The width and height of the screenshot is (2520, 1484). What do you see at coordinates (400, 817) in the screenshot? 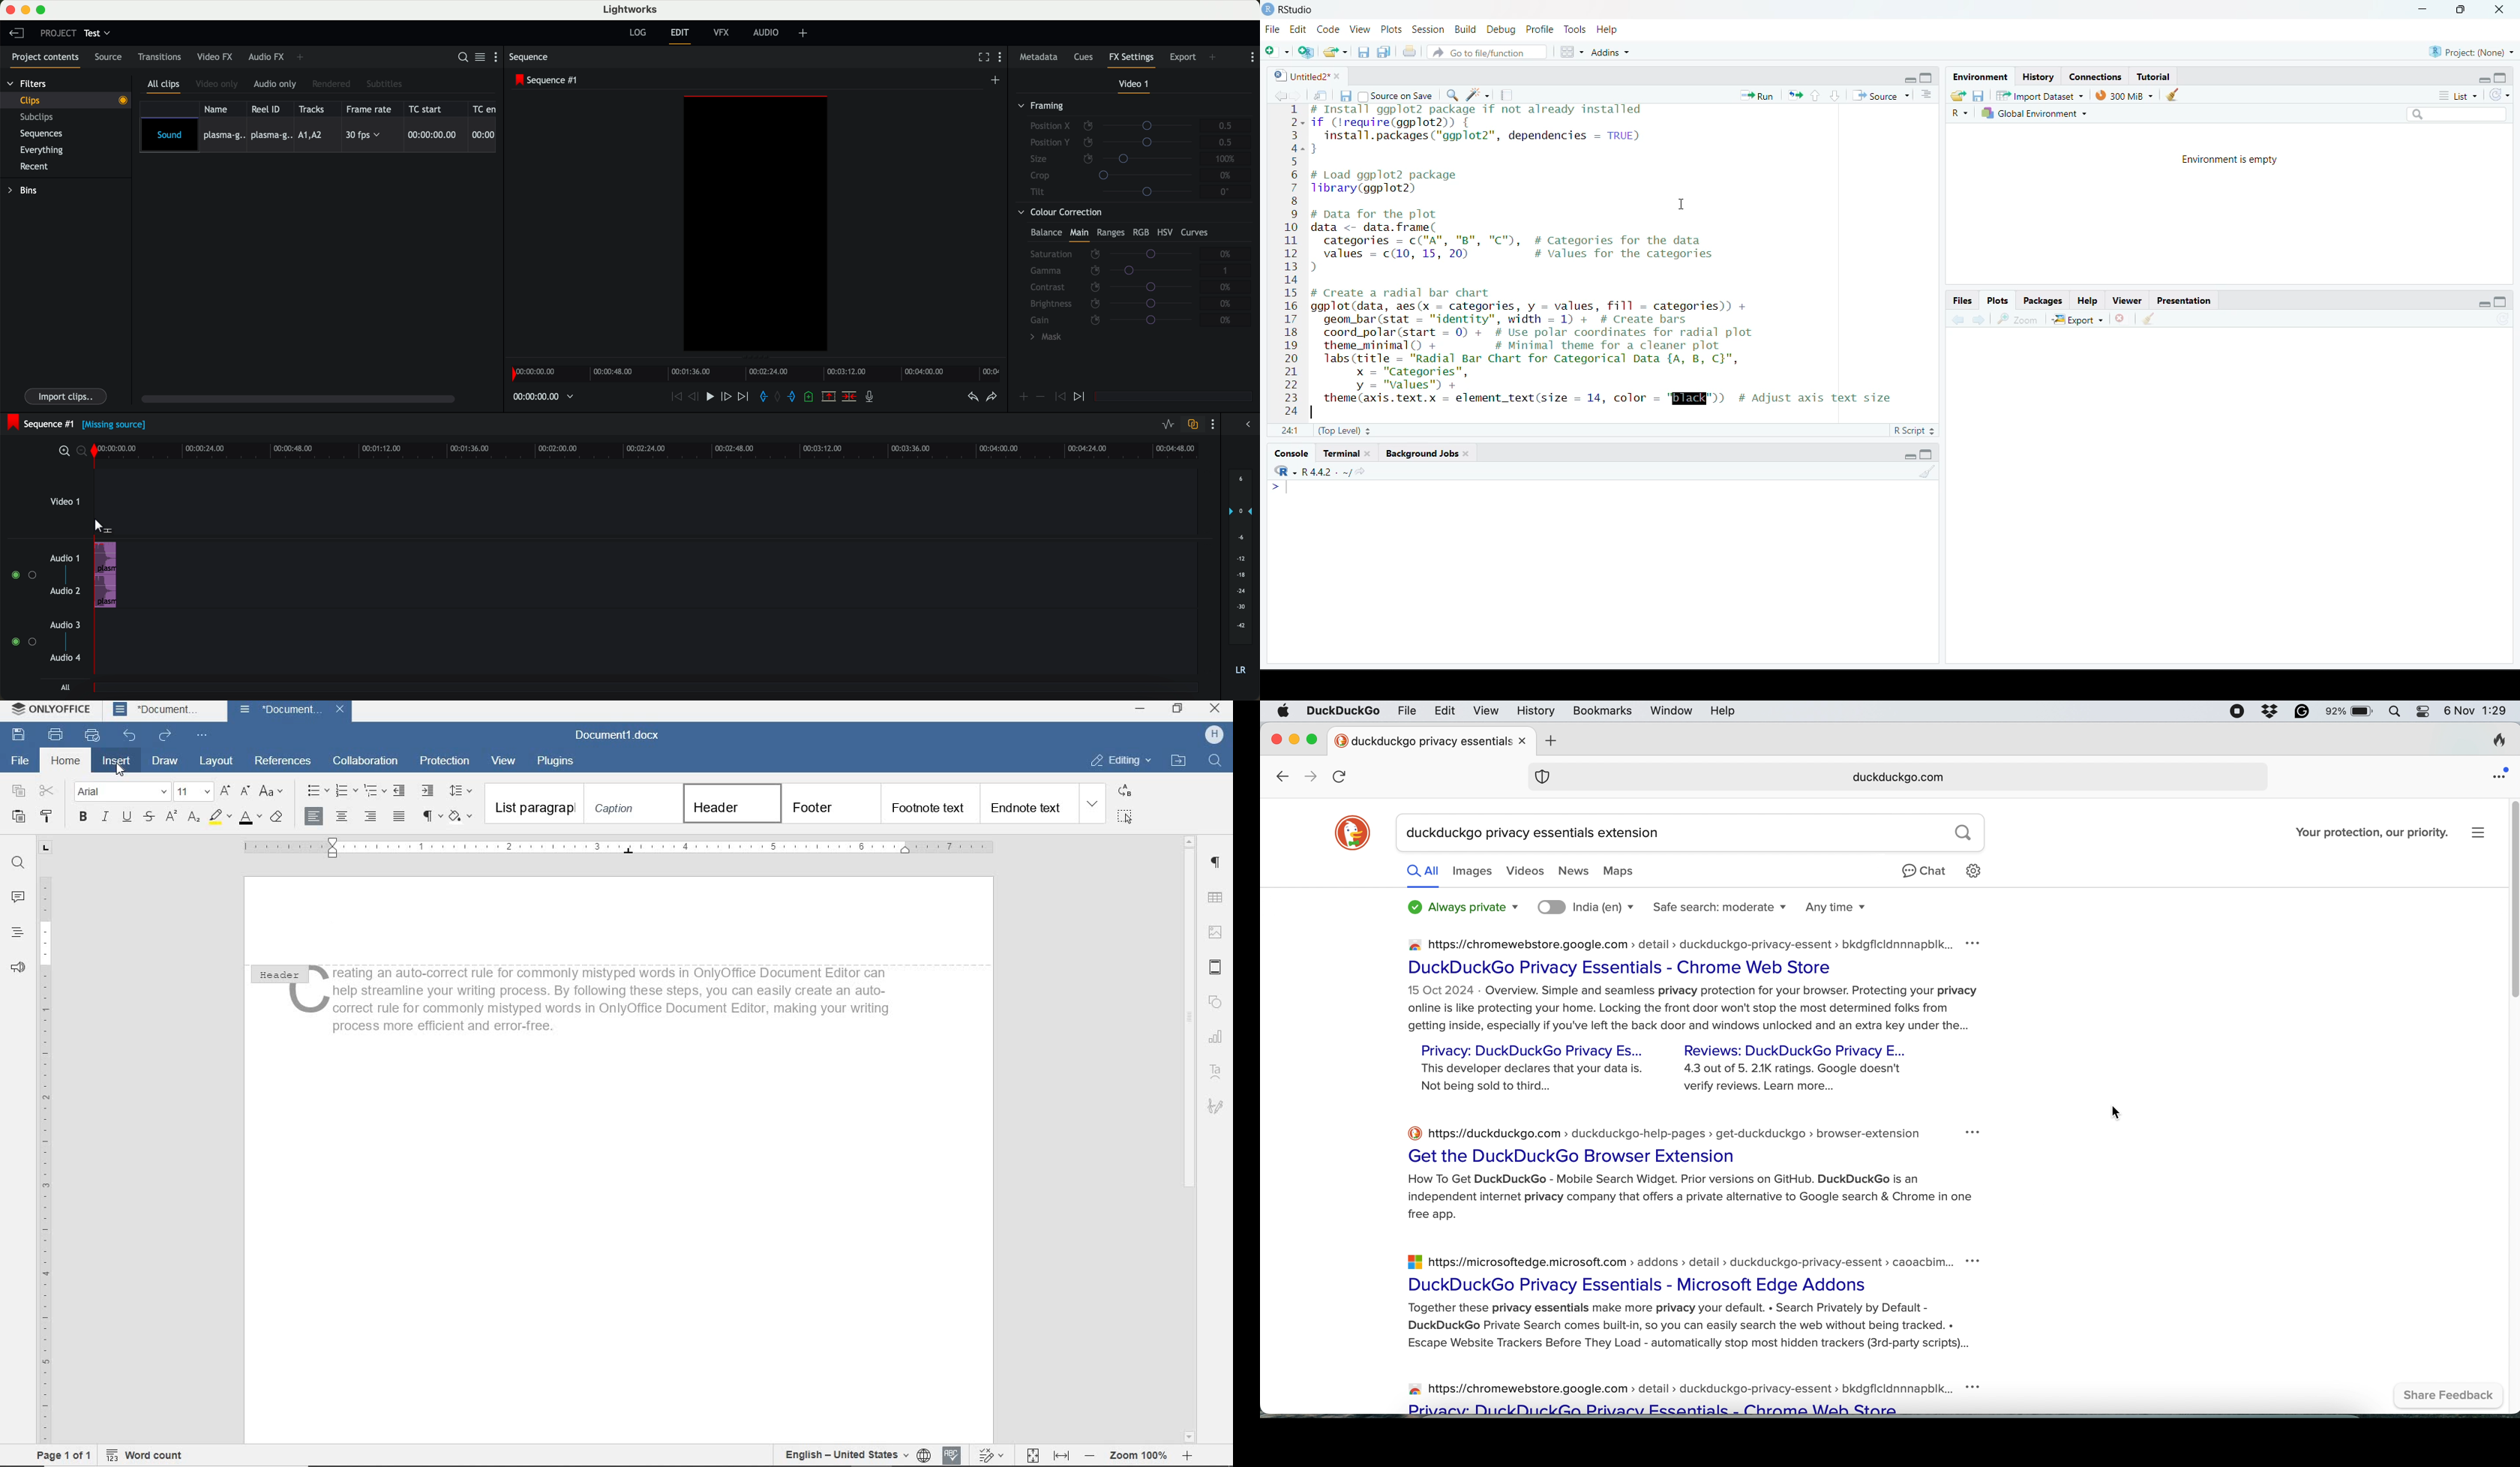
I see `JUSTIFIED` at bounding box center [400, 817].